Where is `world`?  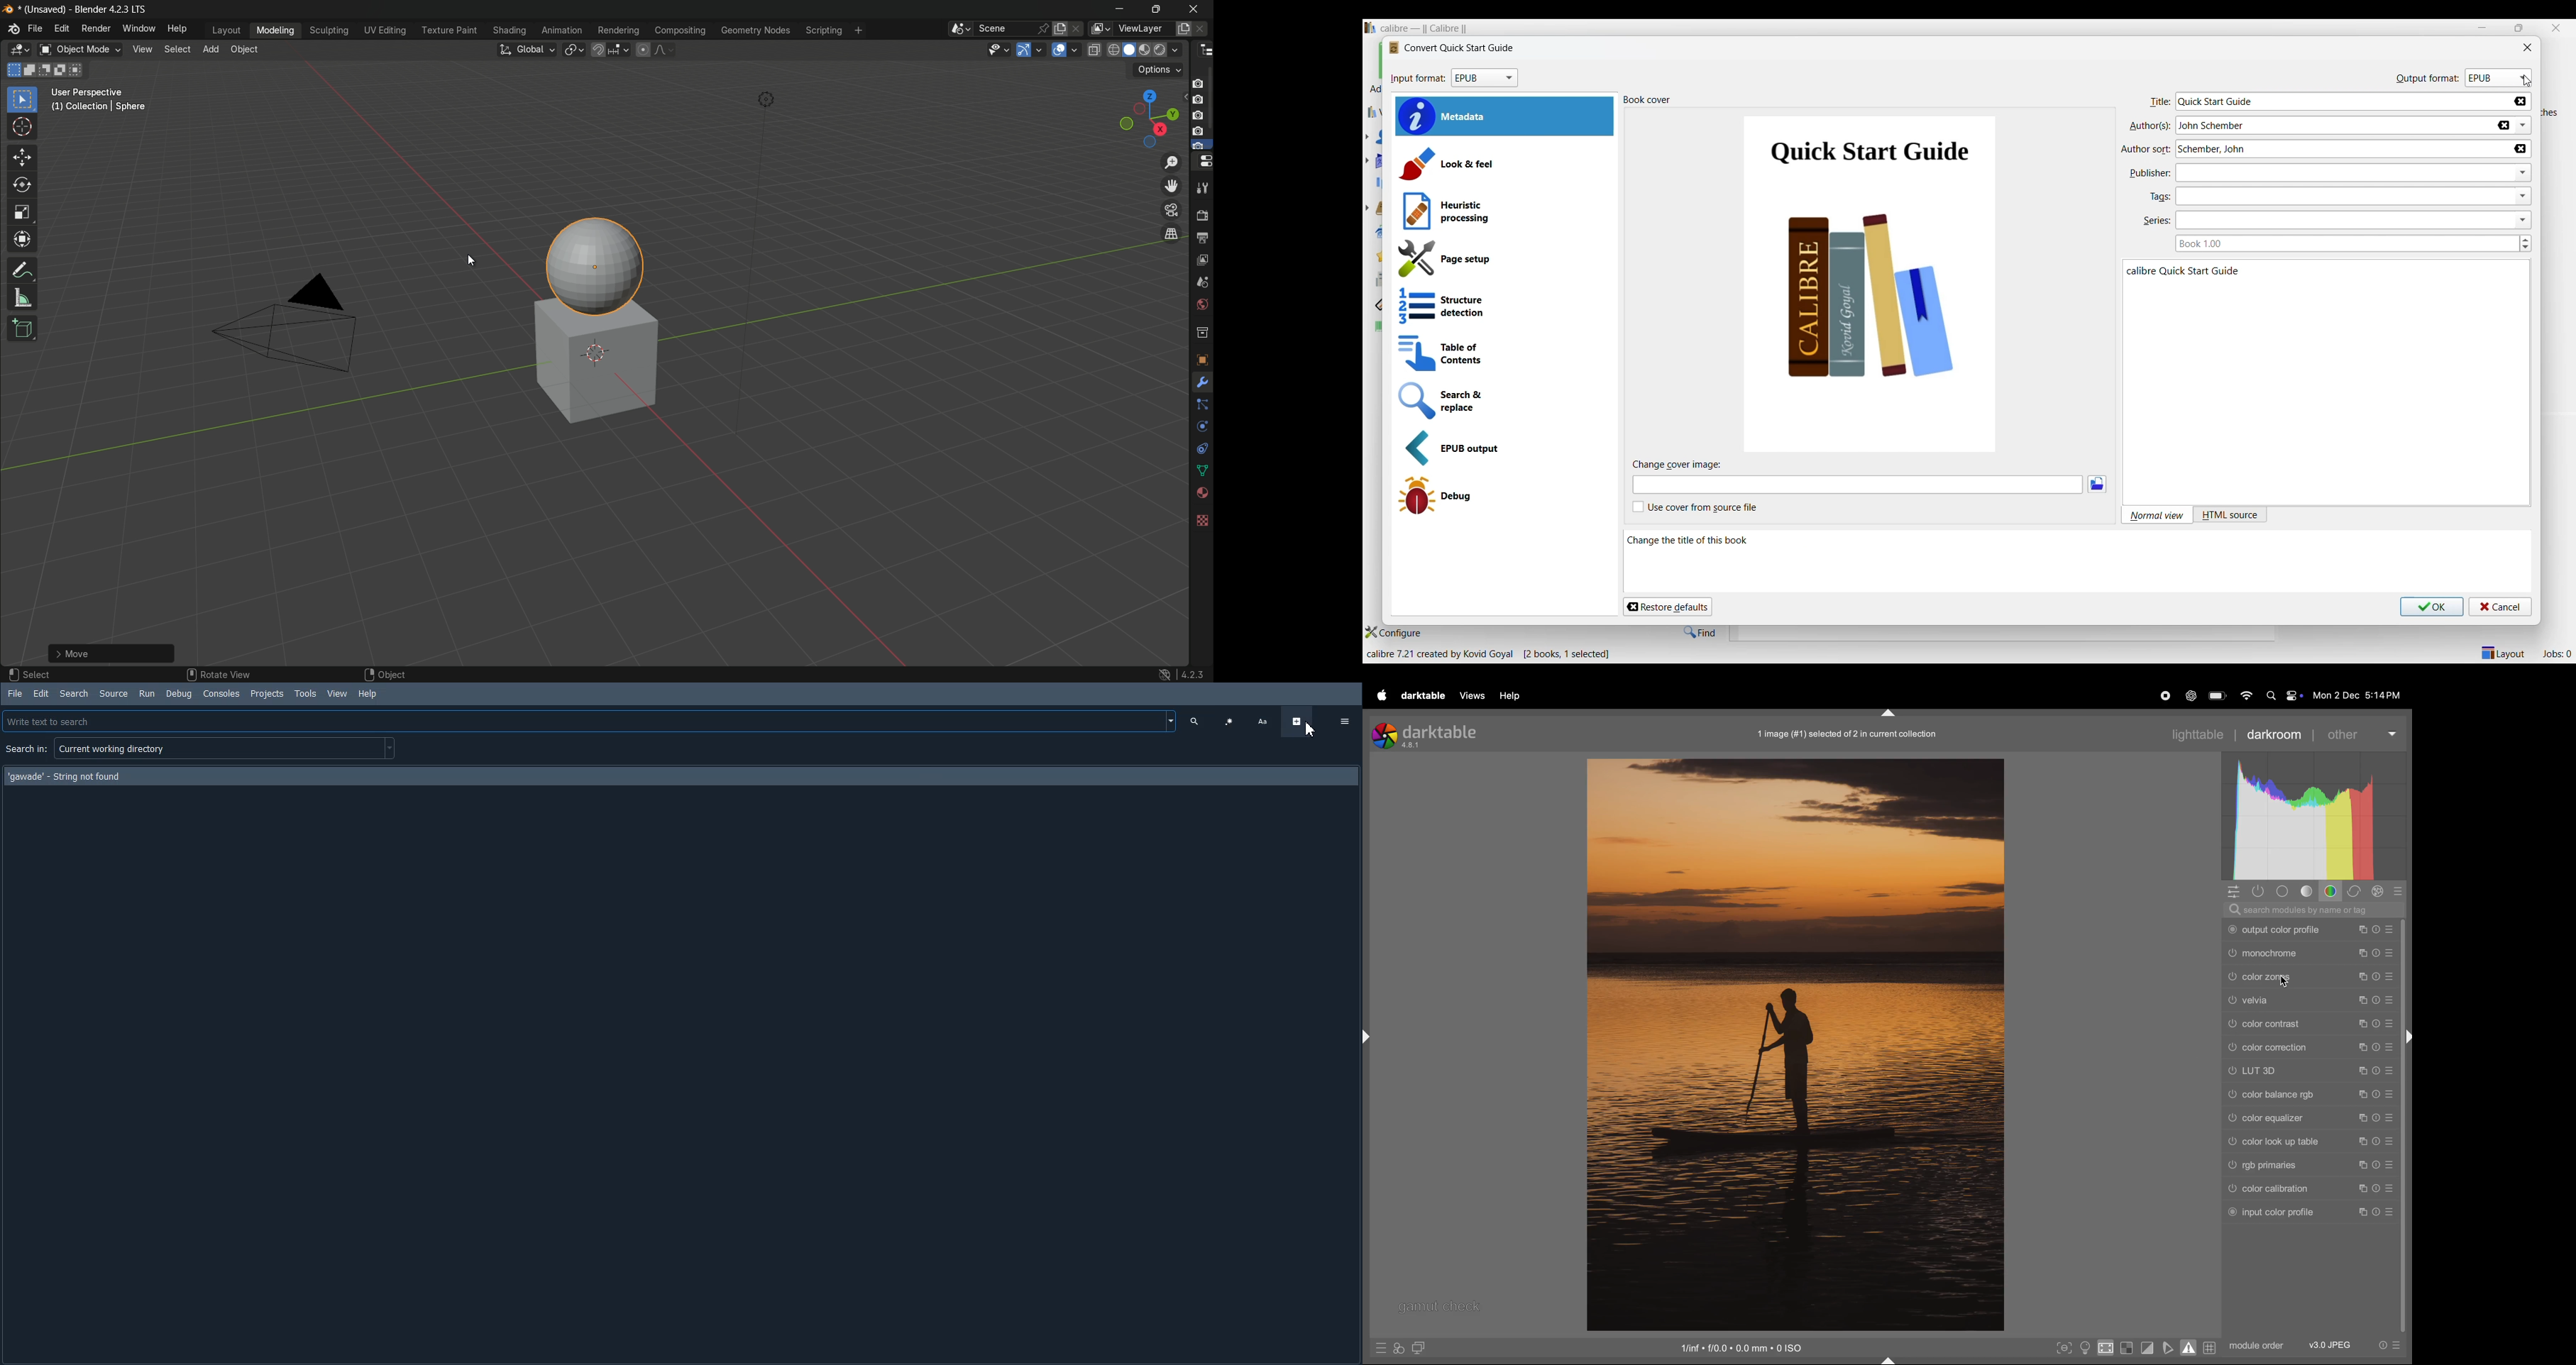 world is located at coordinates (1202, 305).